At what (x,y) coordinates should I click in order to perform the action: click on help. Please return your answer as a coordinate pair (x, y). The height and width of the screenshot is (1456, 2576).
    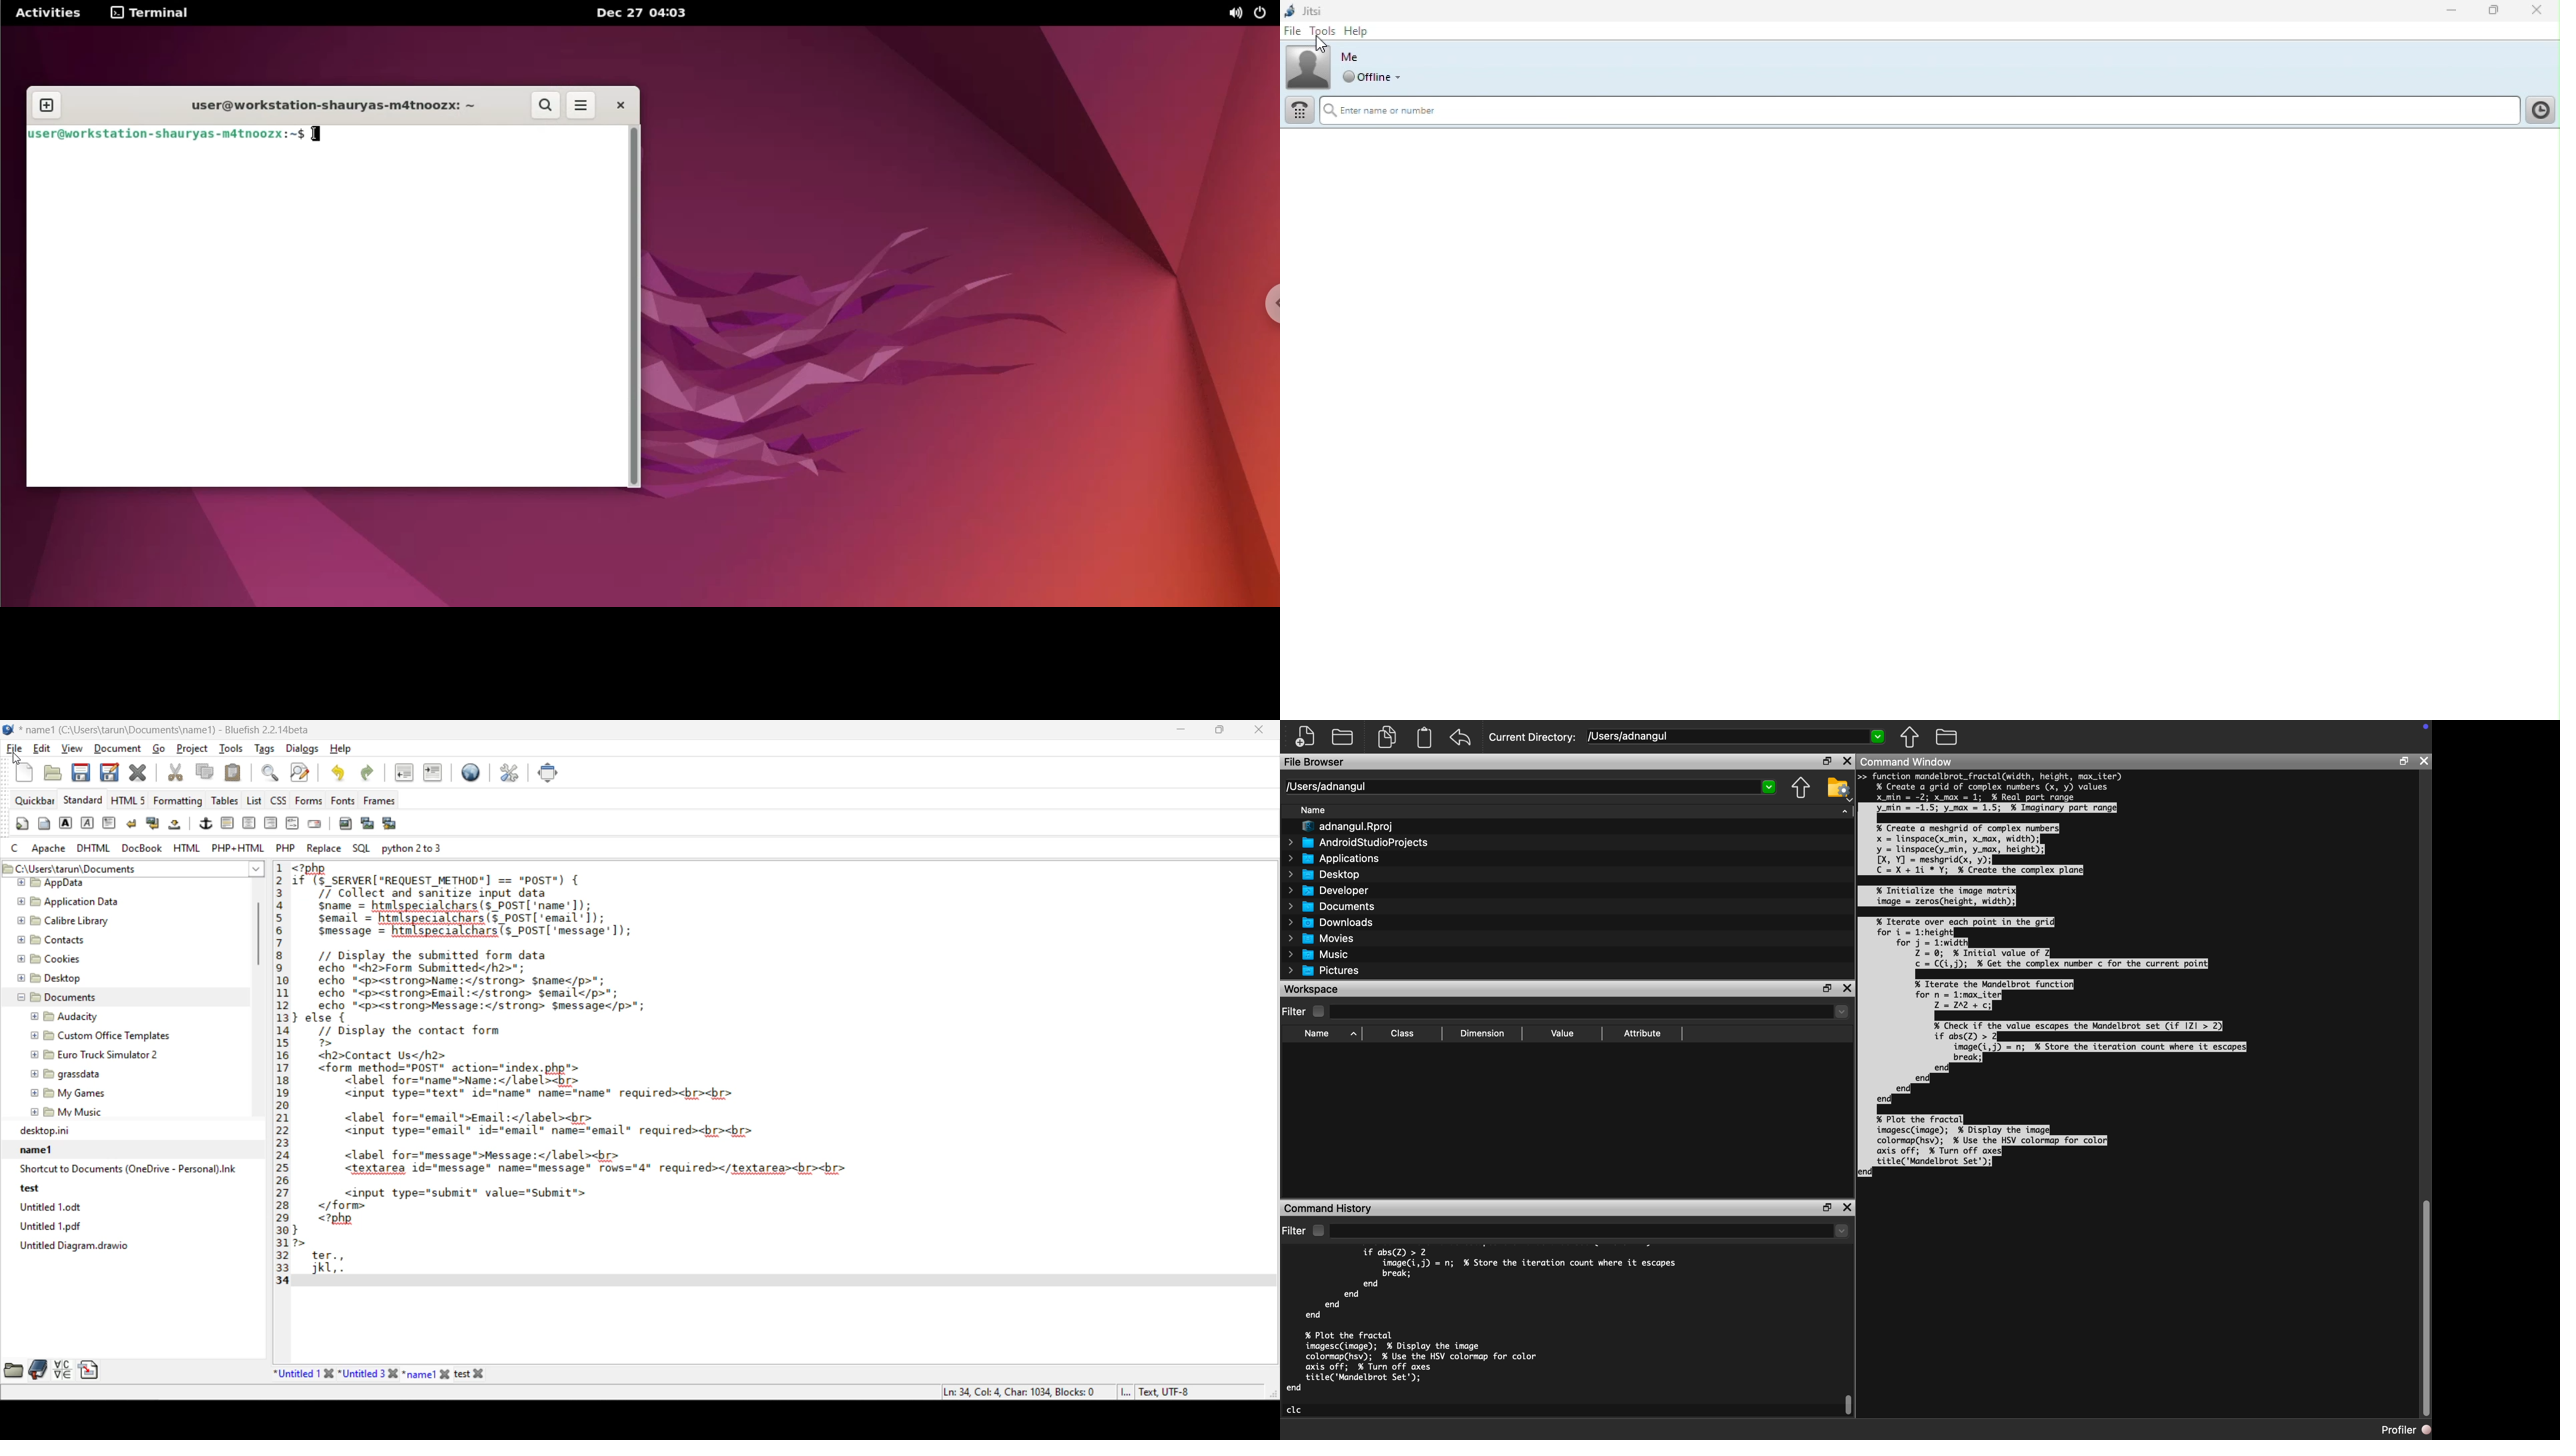
    Looking at the image, I should click on (1360, 31).